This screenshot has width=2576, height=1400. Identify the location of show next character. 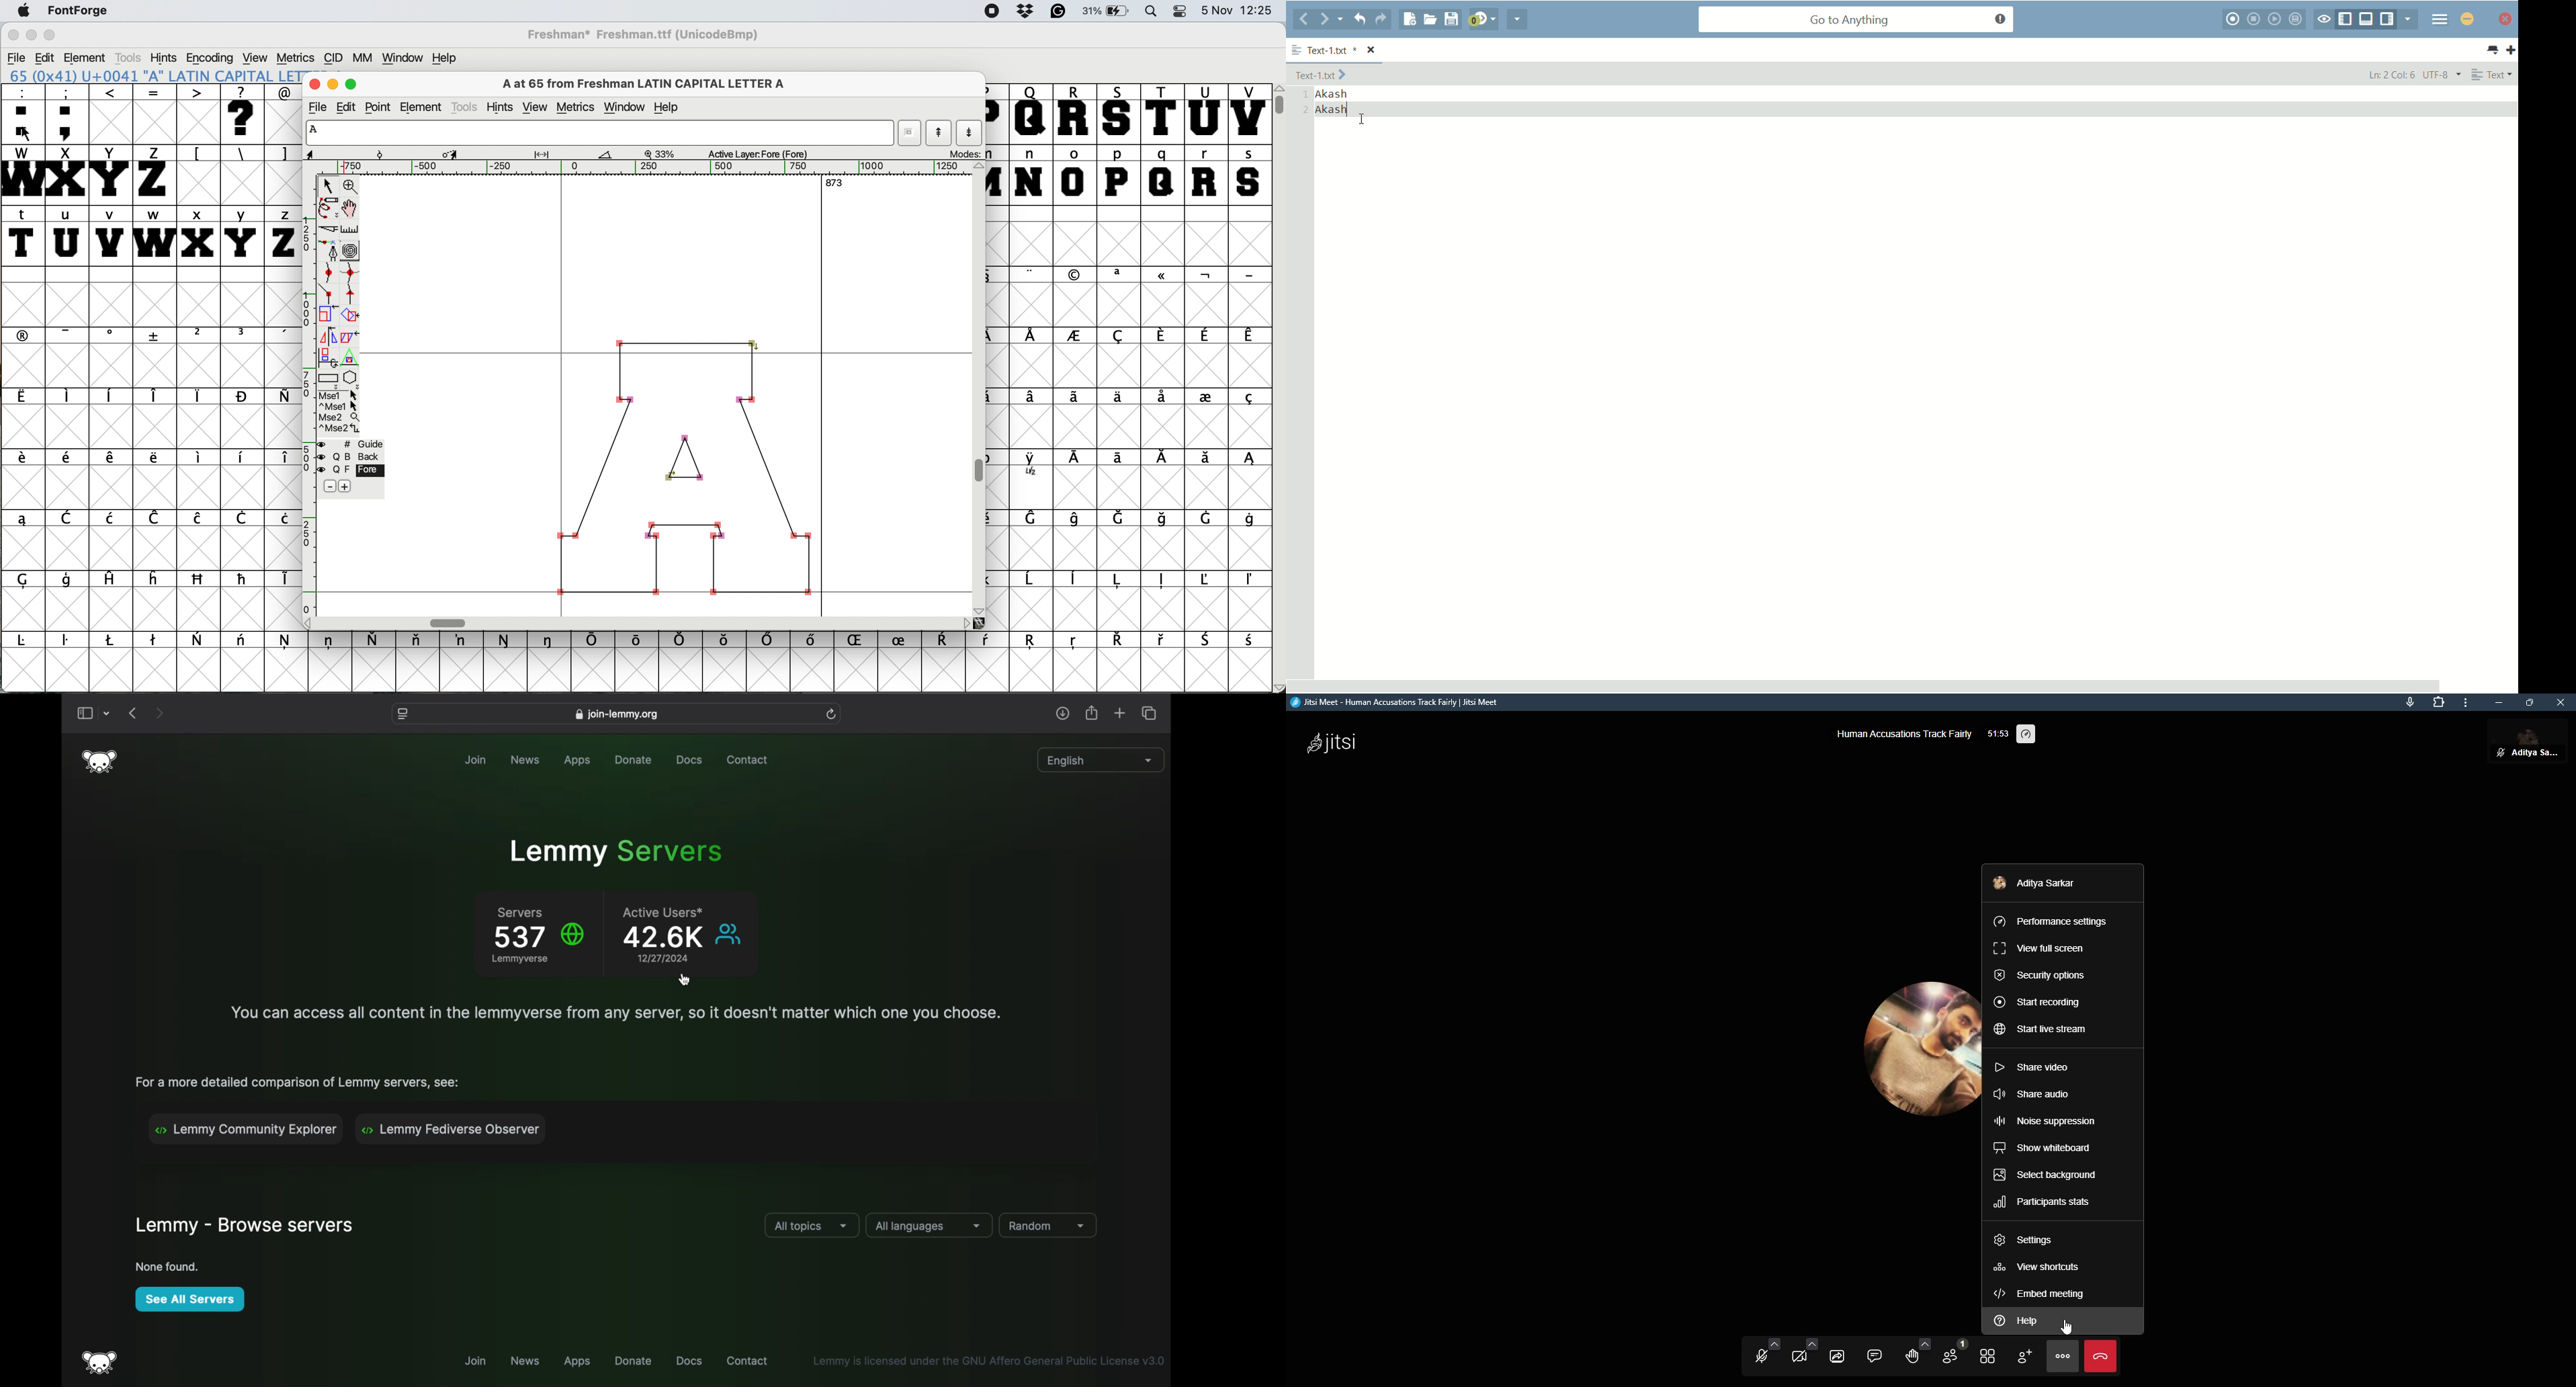
(971, 133).